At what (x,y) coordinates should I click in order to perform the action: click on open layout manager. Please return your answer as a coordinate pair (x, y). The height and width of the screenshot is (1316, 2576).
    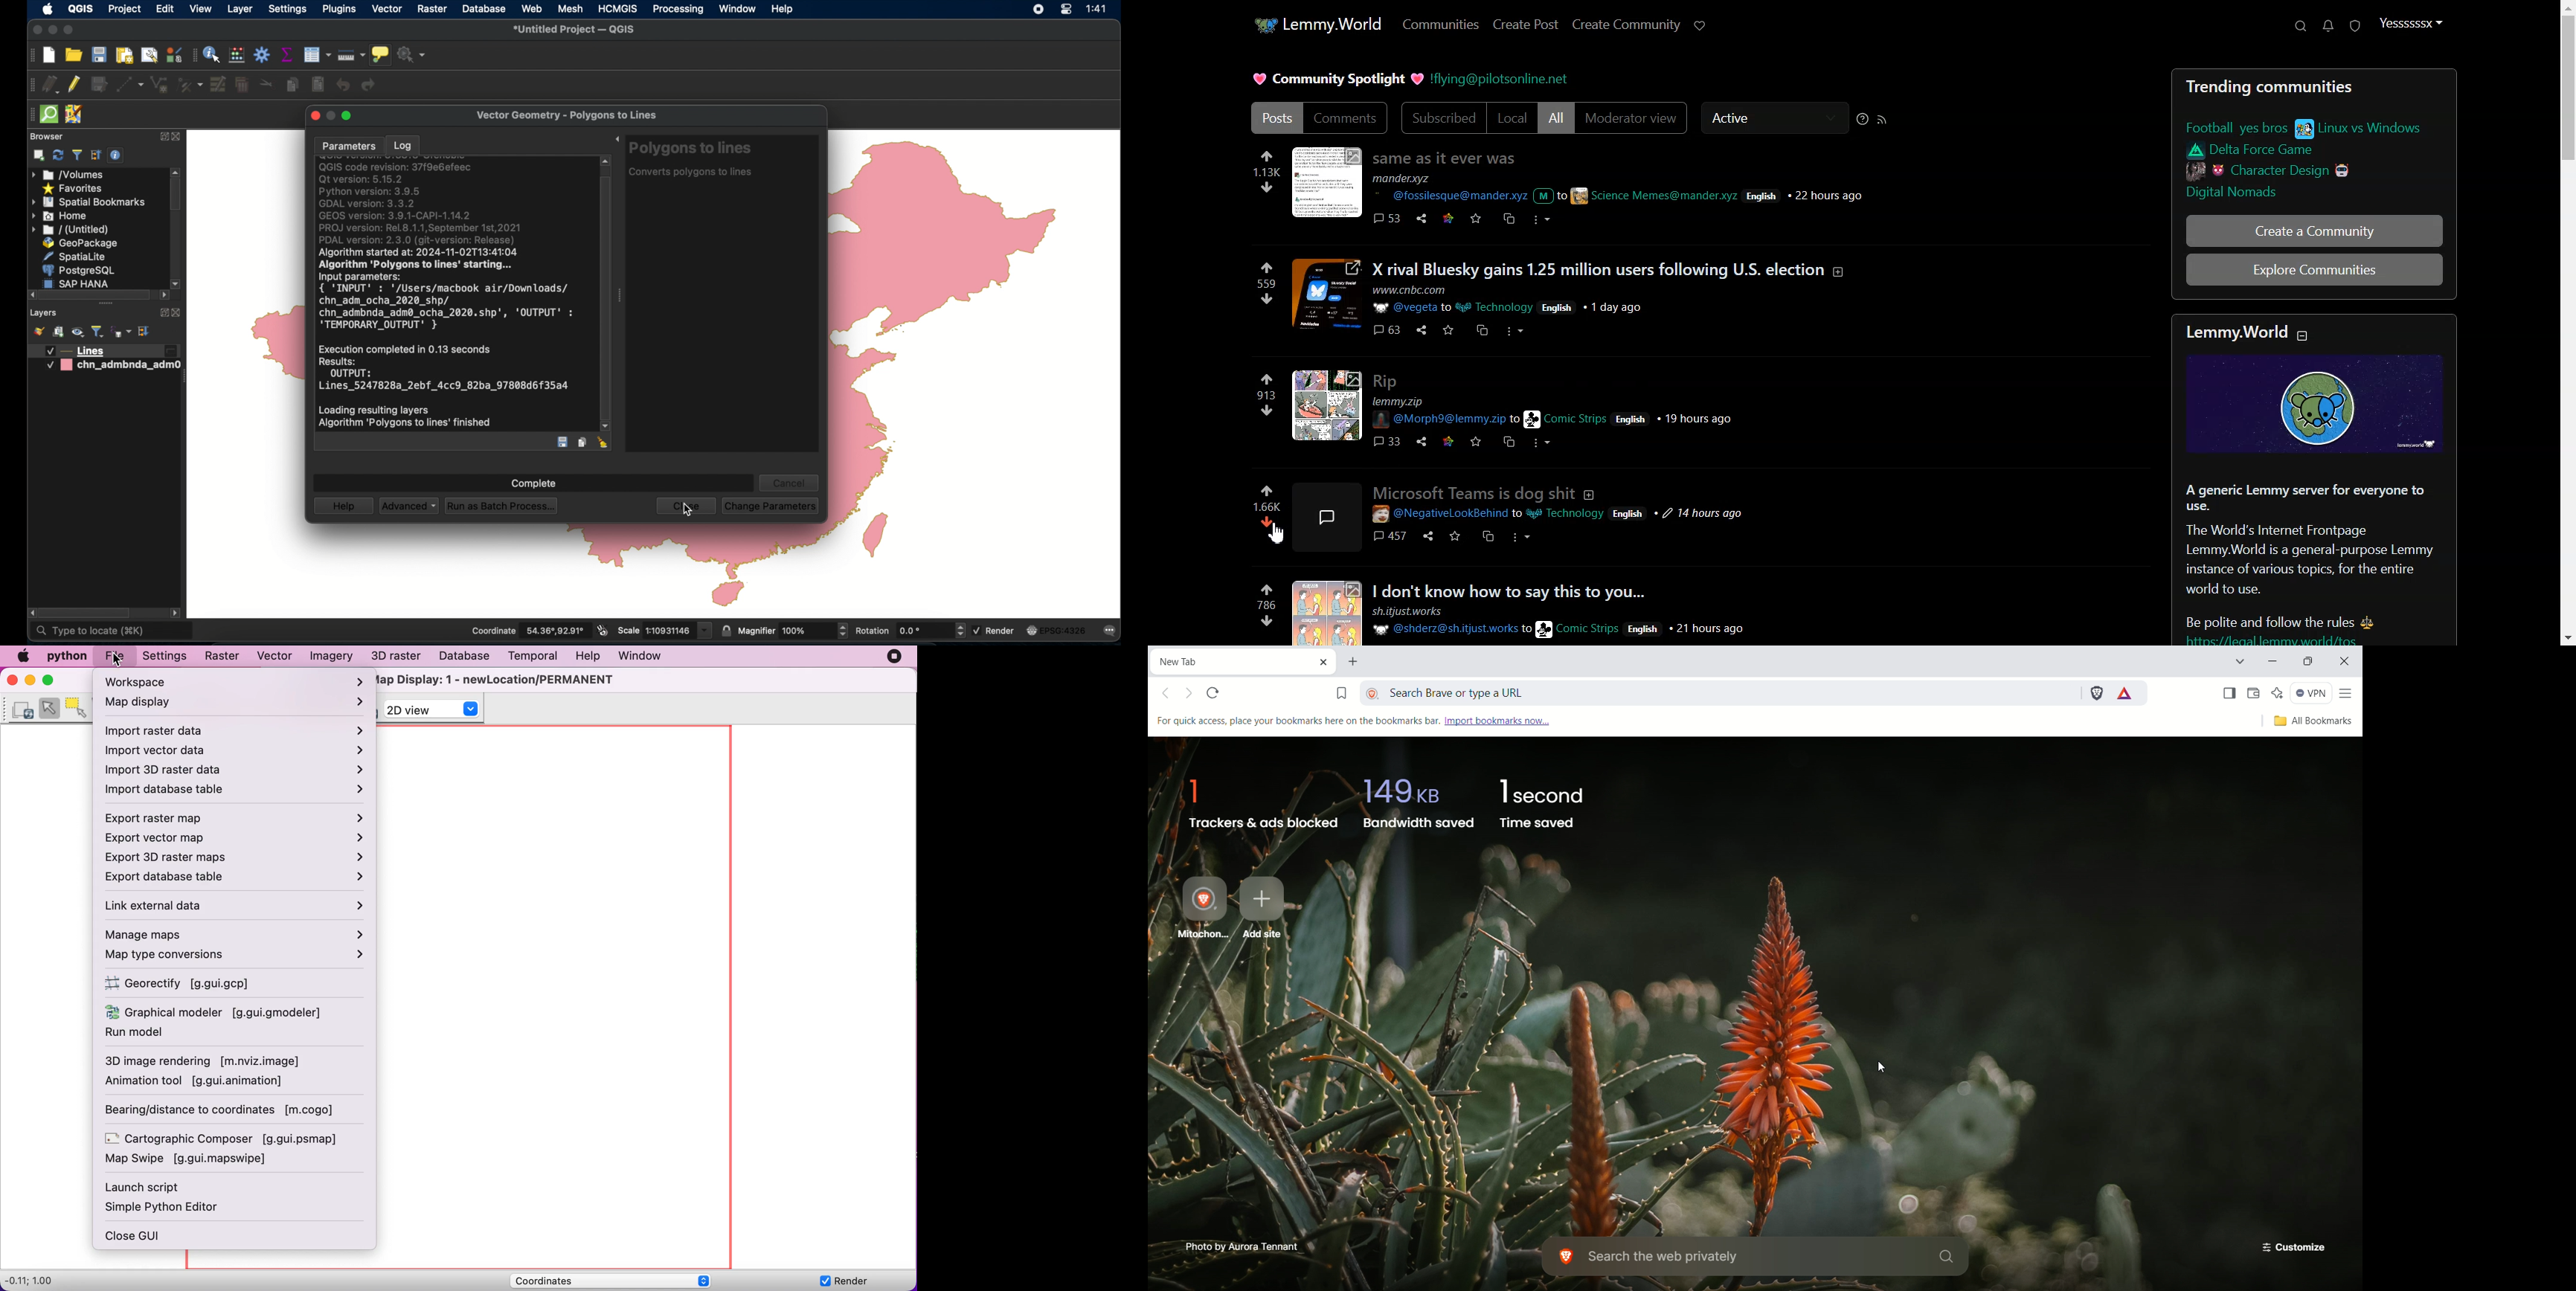
    Looking at the image, I should click on (150, 55).